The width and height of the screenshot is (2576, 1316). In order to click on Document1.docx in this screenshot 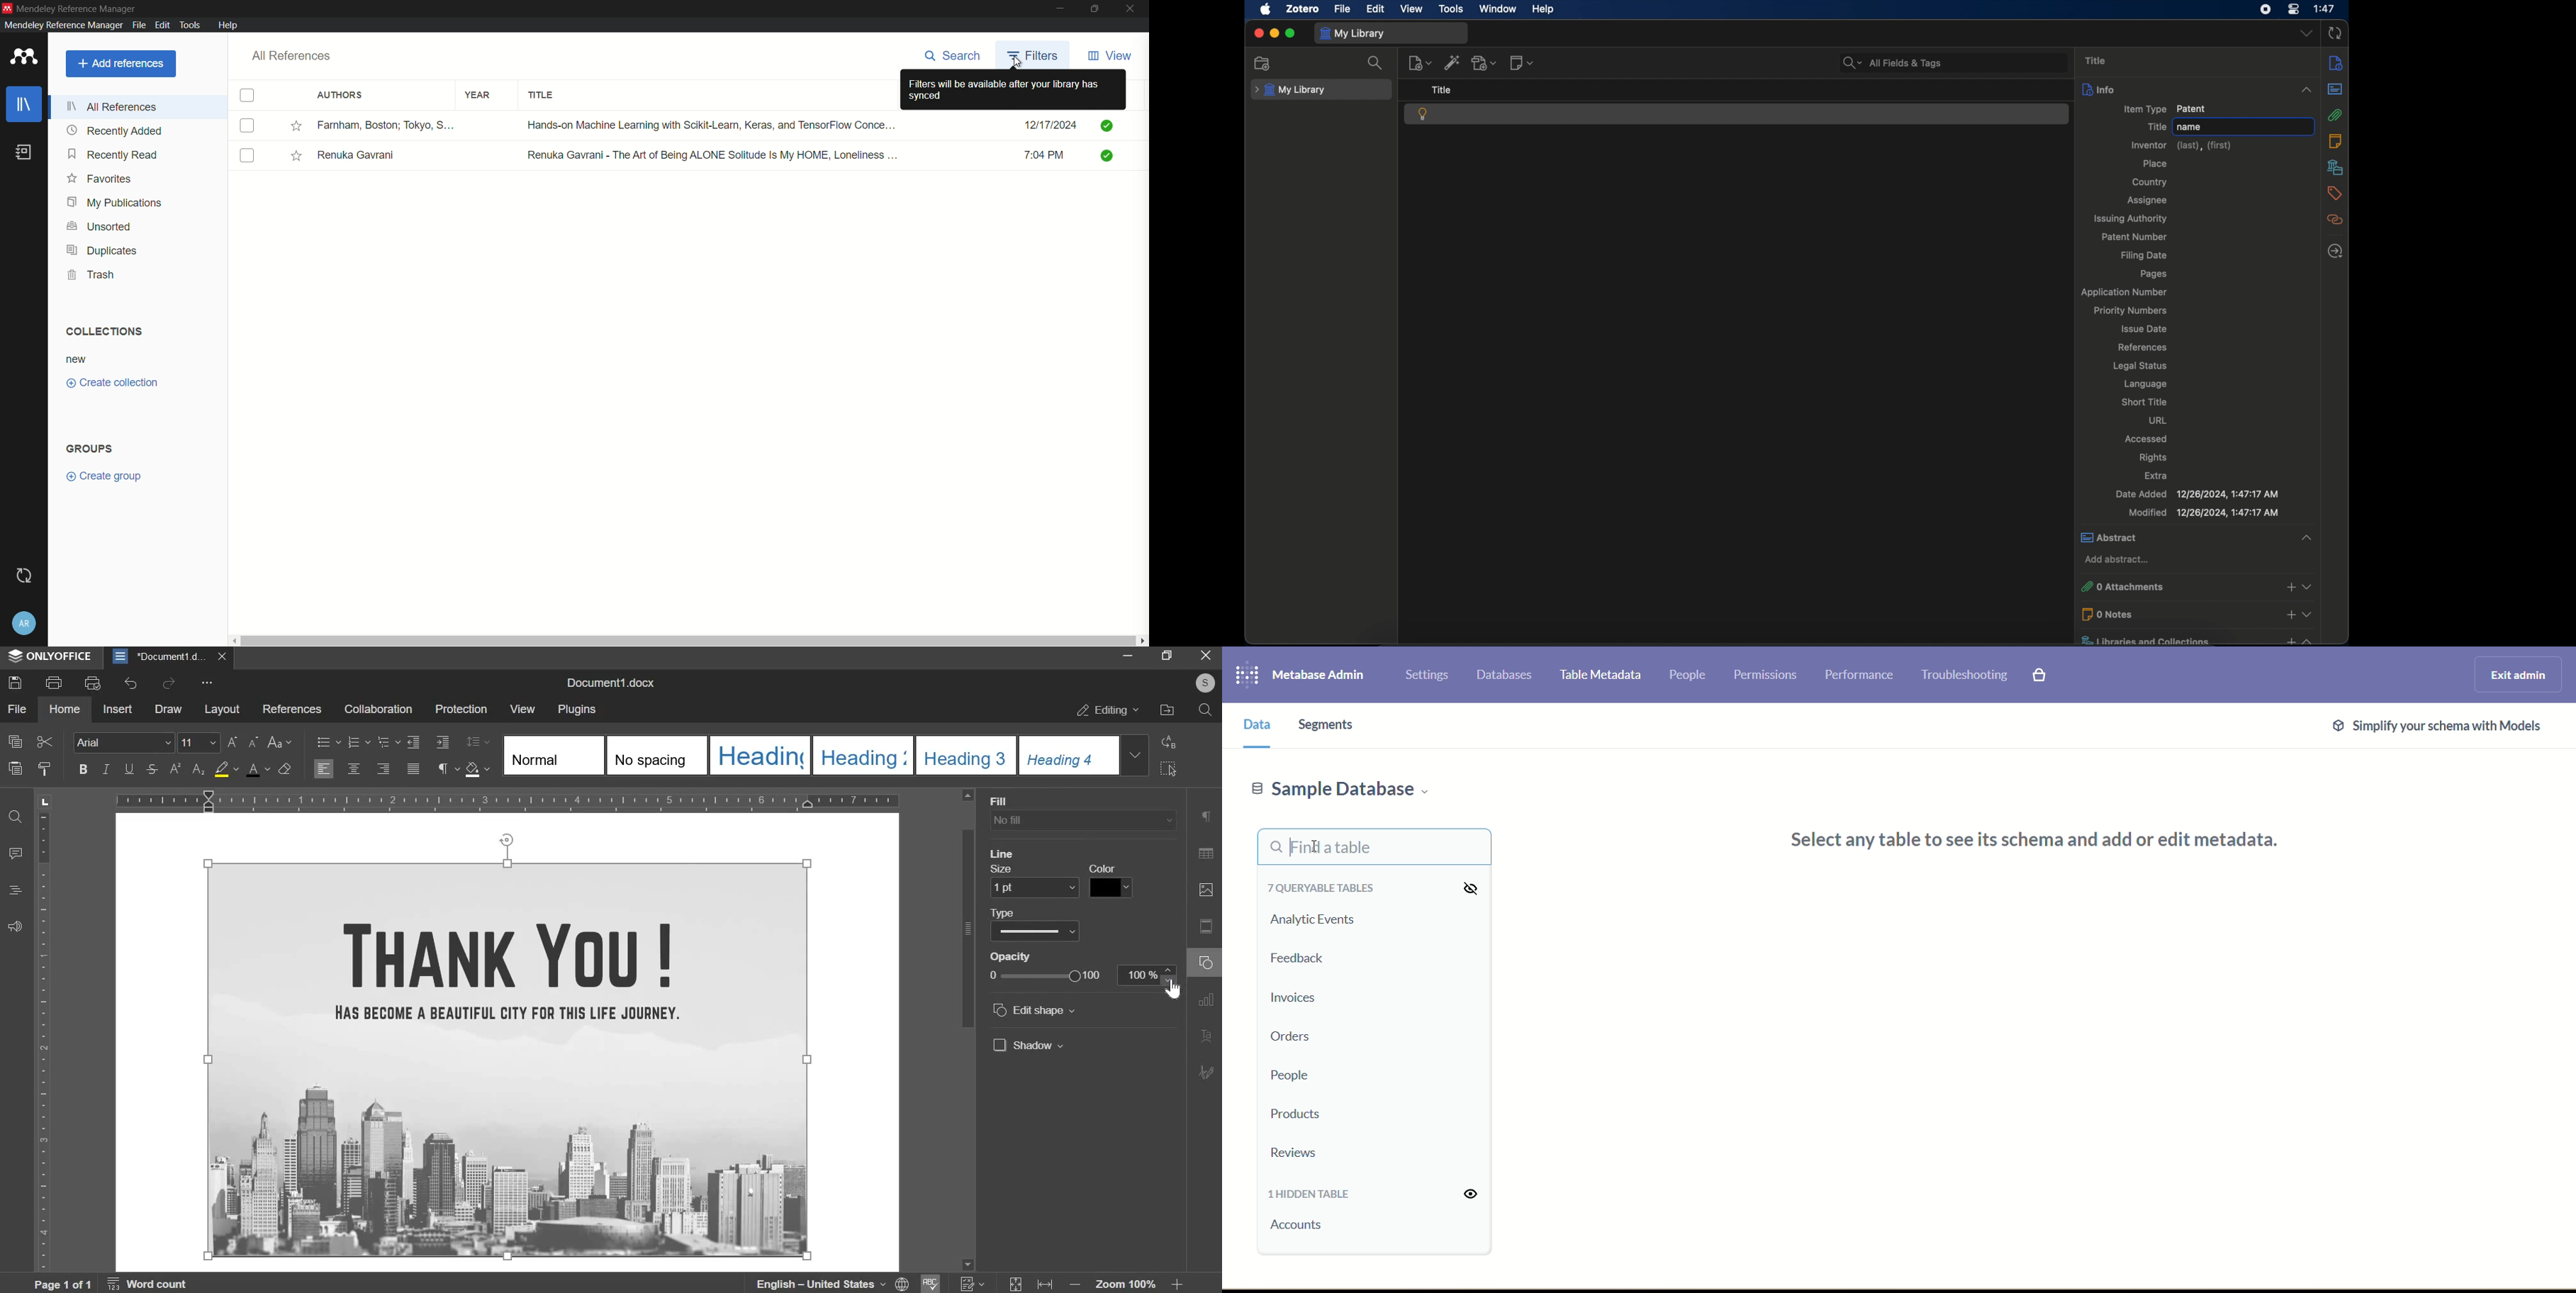, I will do `click(614, 680)`.